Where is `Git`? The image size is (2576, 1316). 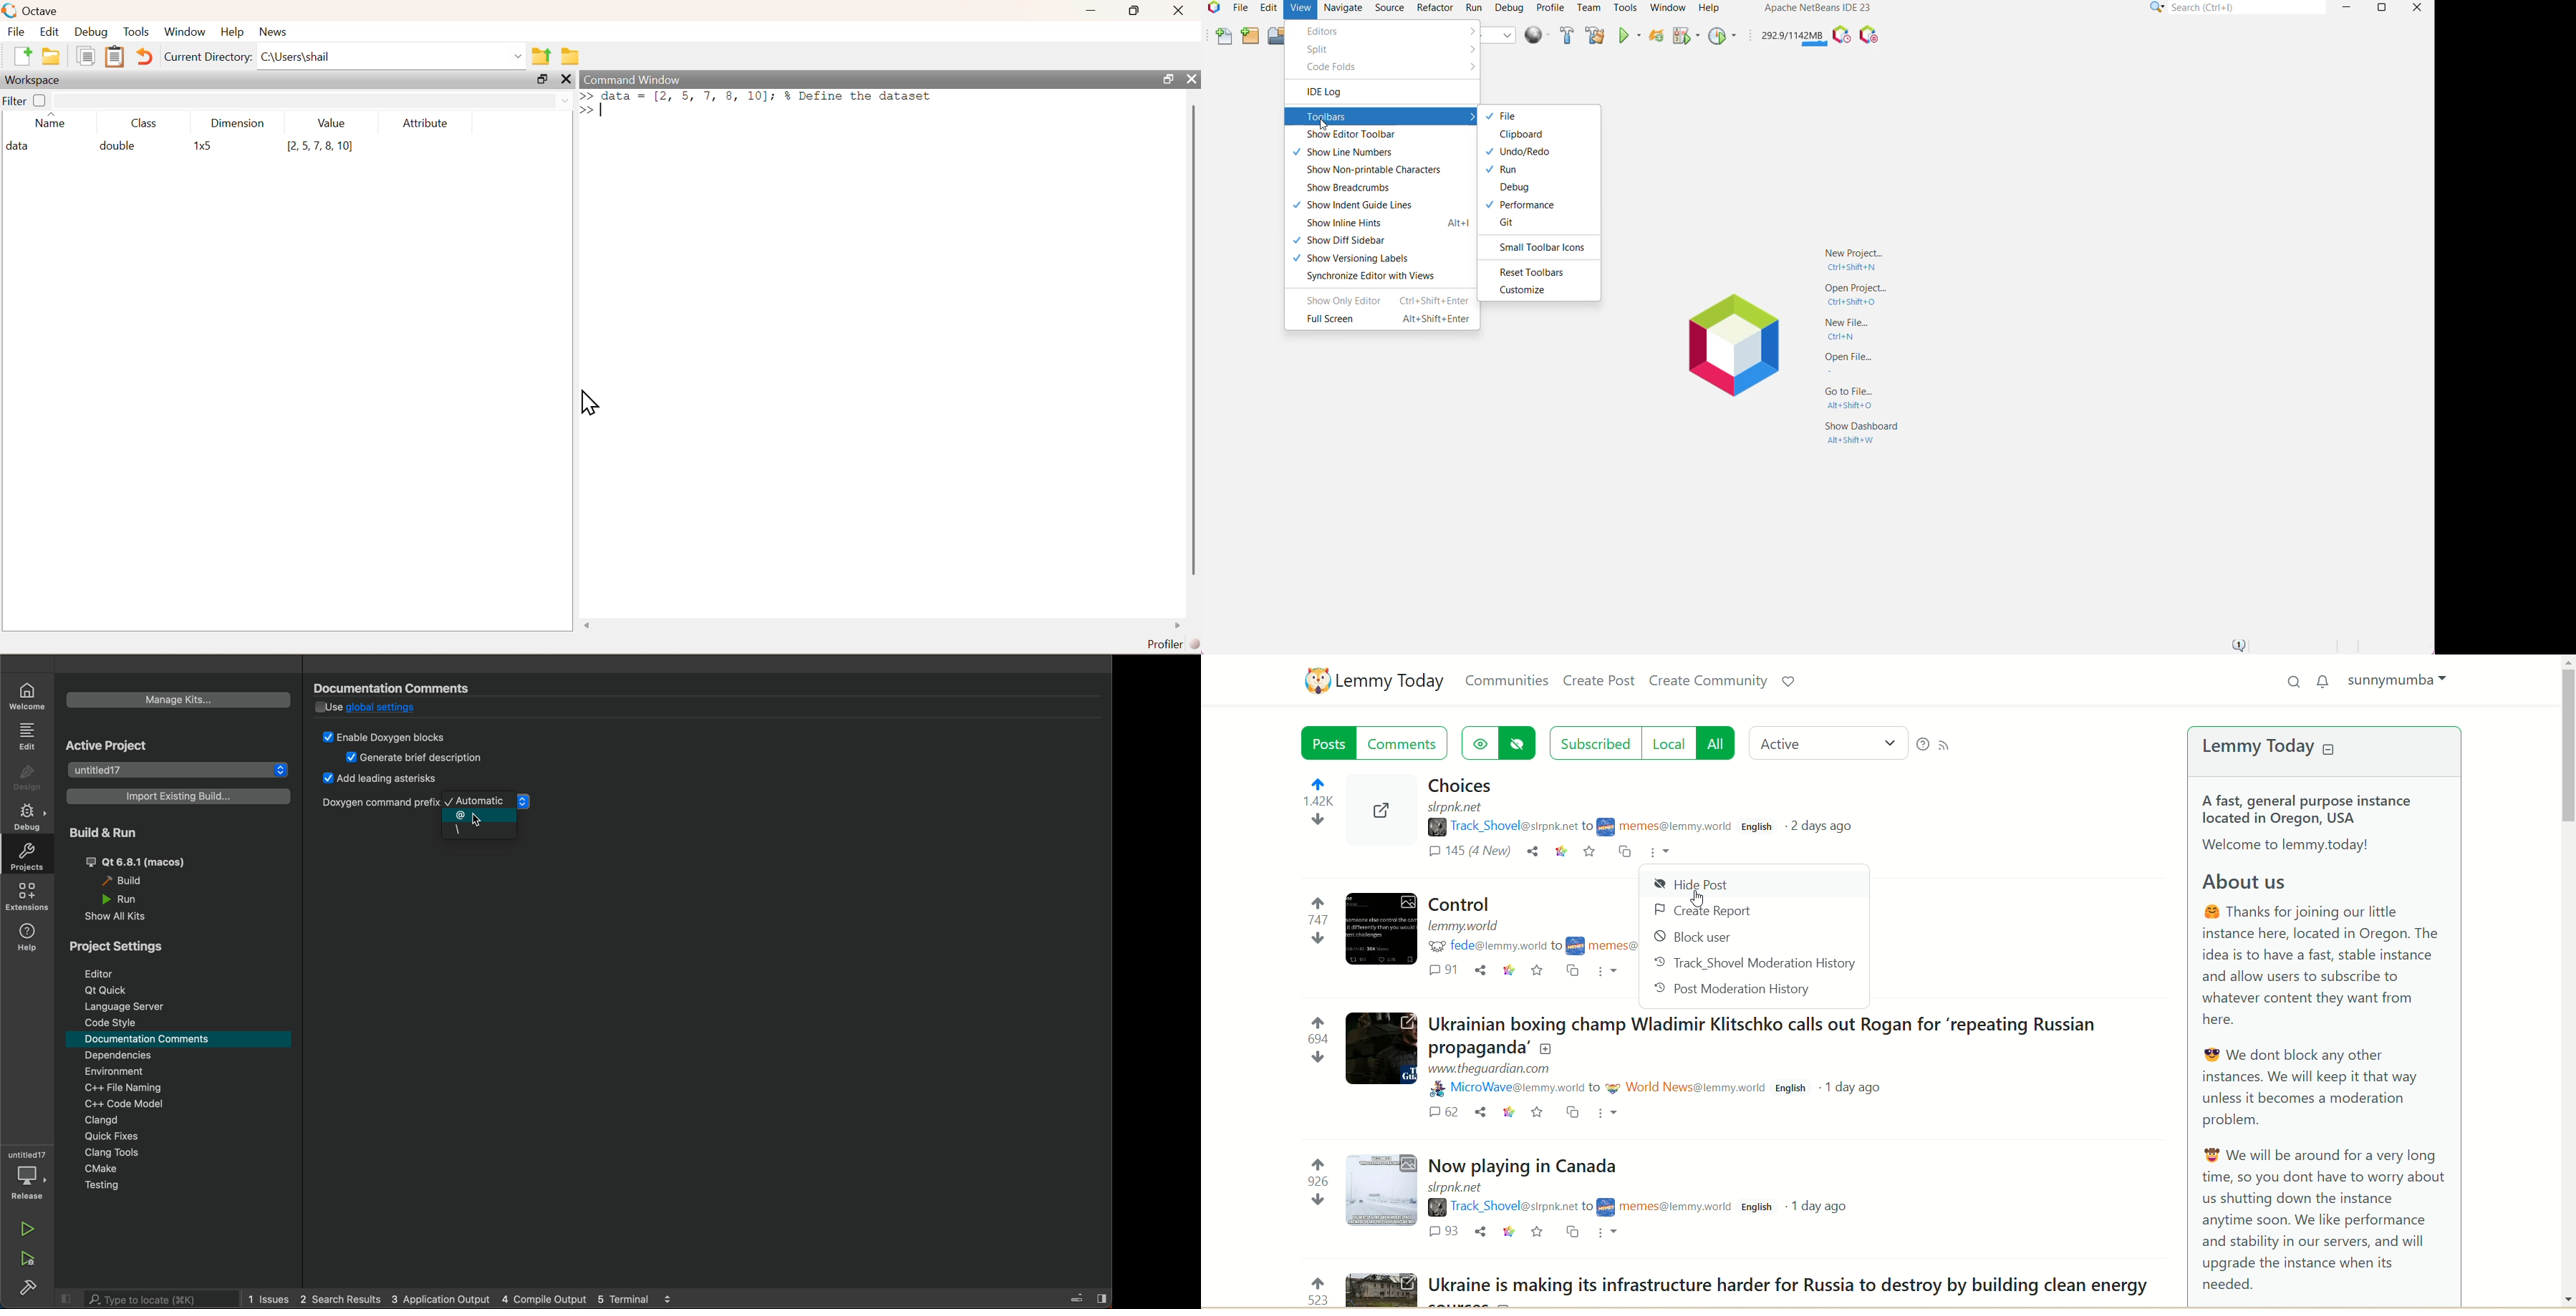
Git is located at coordinates (1507, 224).